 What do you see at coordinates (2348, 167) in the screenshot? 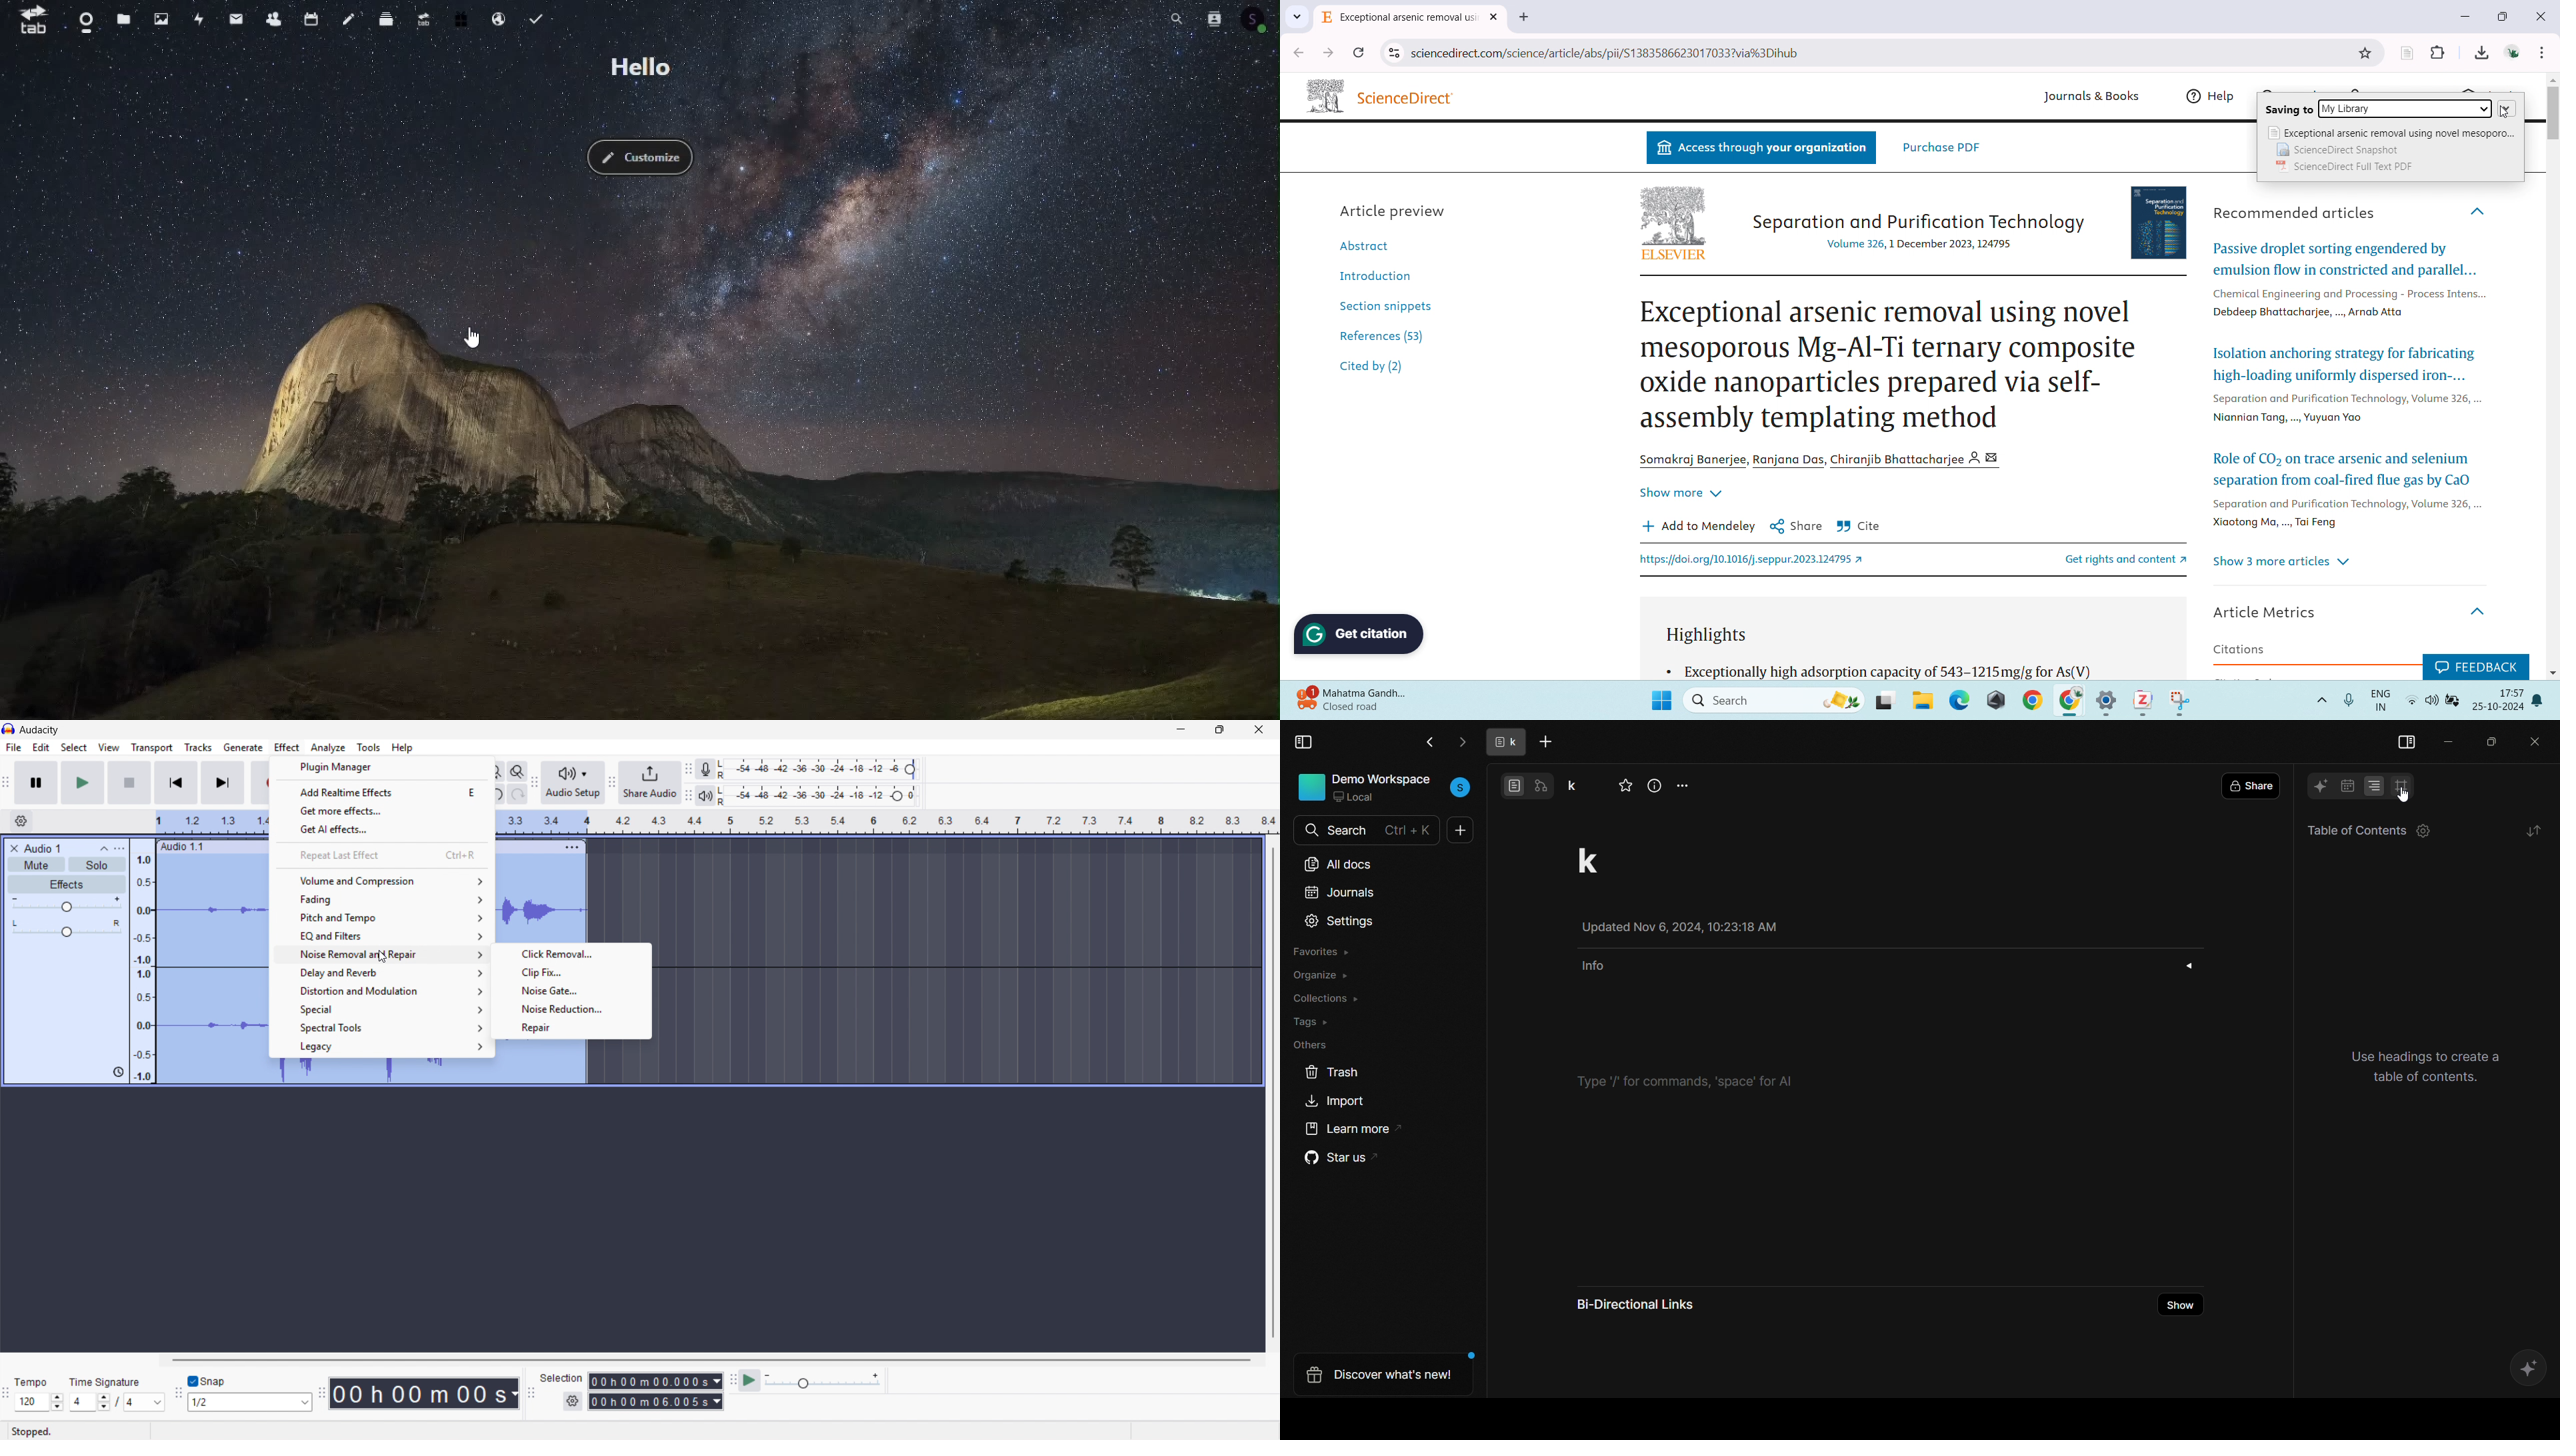
I see `ScienceDirect Full Text PDF` at bounding box center [2348, 167].